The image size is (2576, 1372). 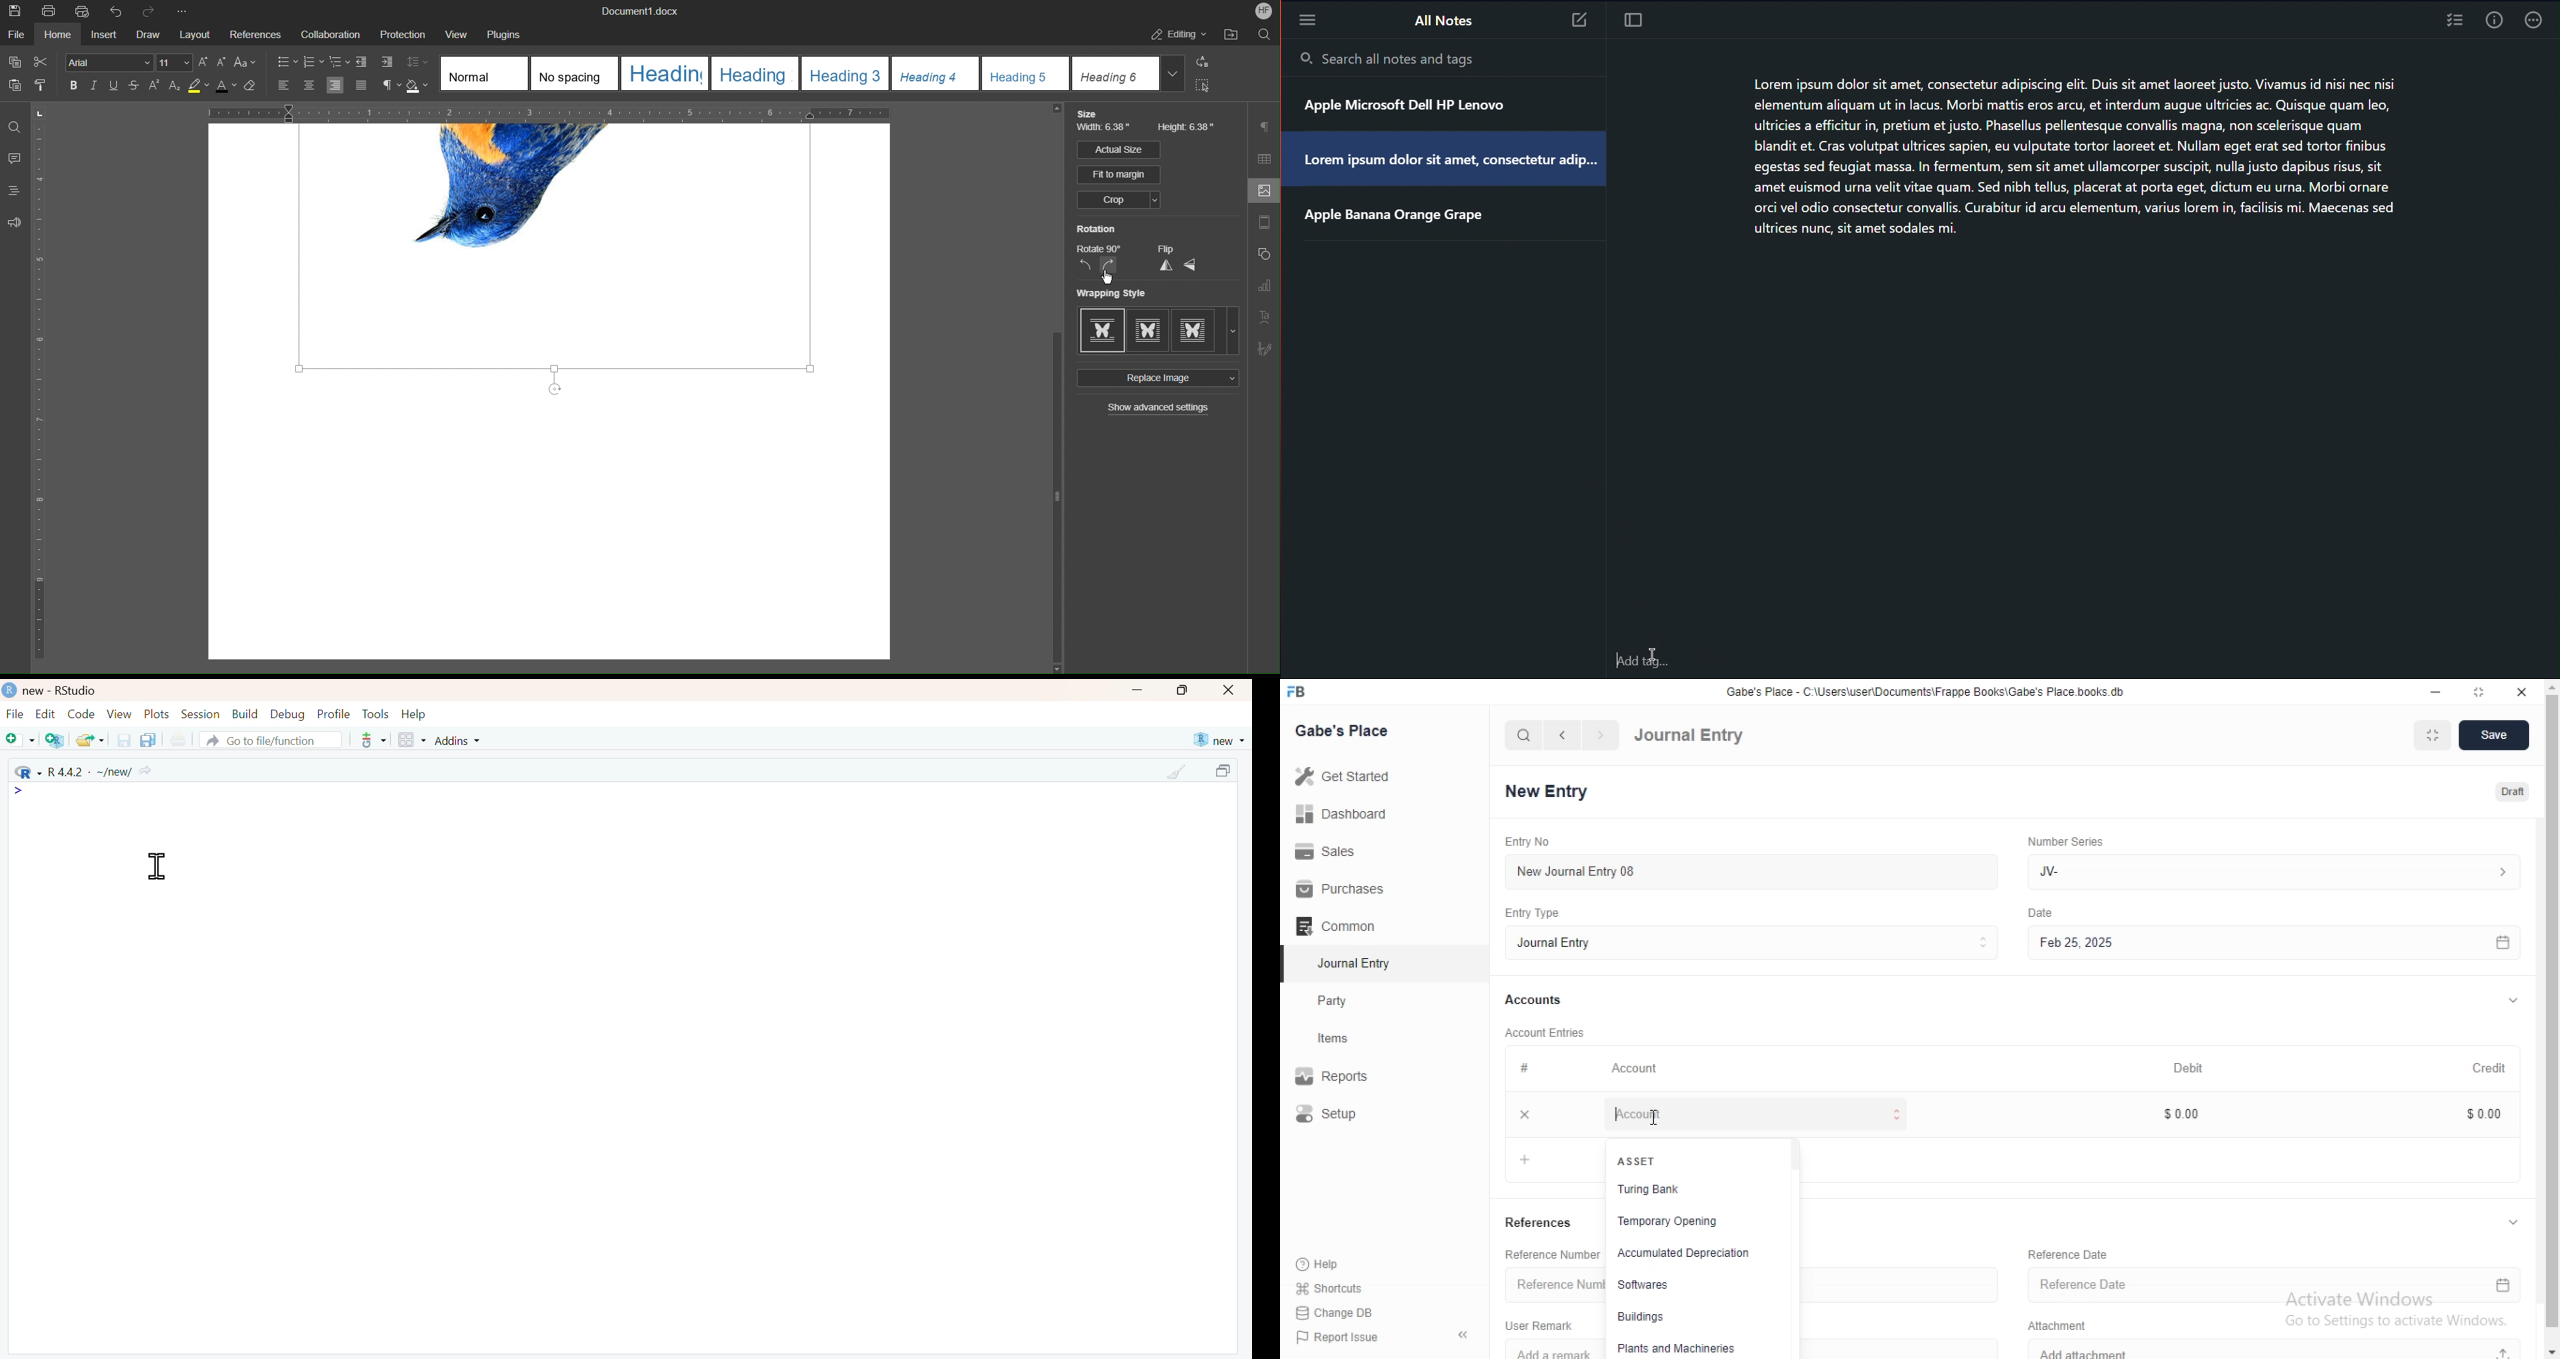 What do you see at coordinates (19, 791) in the screenshot?
I see `icon` at bounding box center [19, 791].